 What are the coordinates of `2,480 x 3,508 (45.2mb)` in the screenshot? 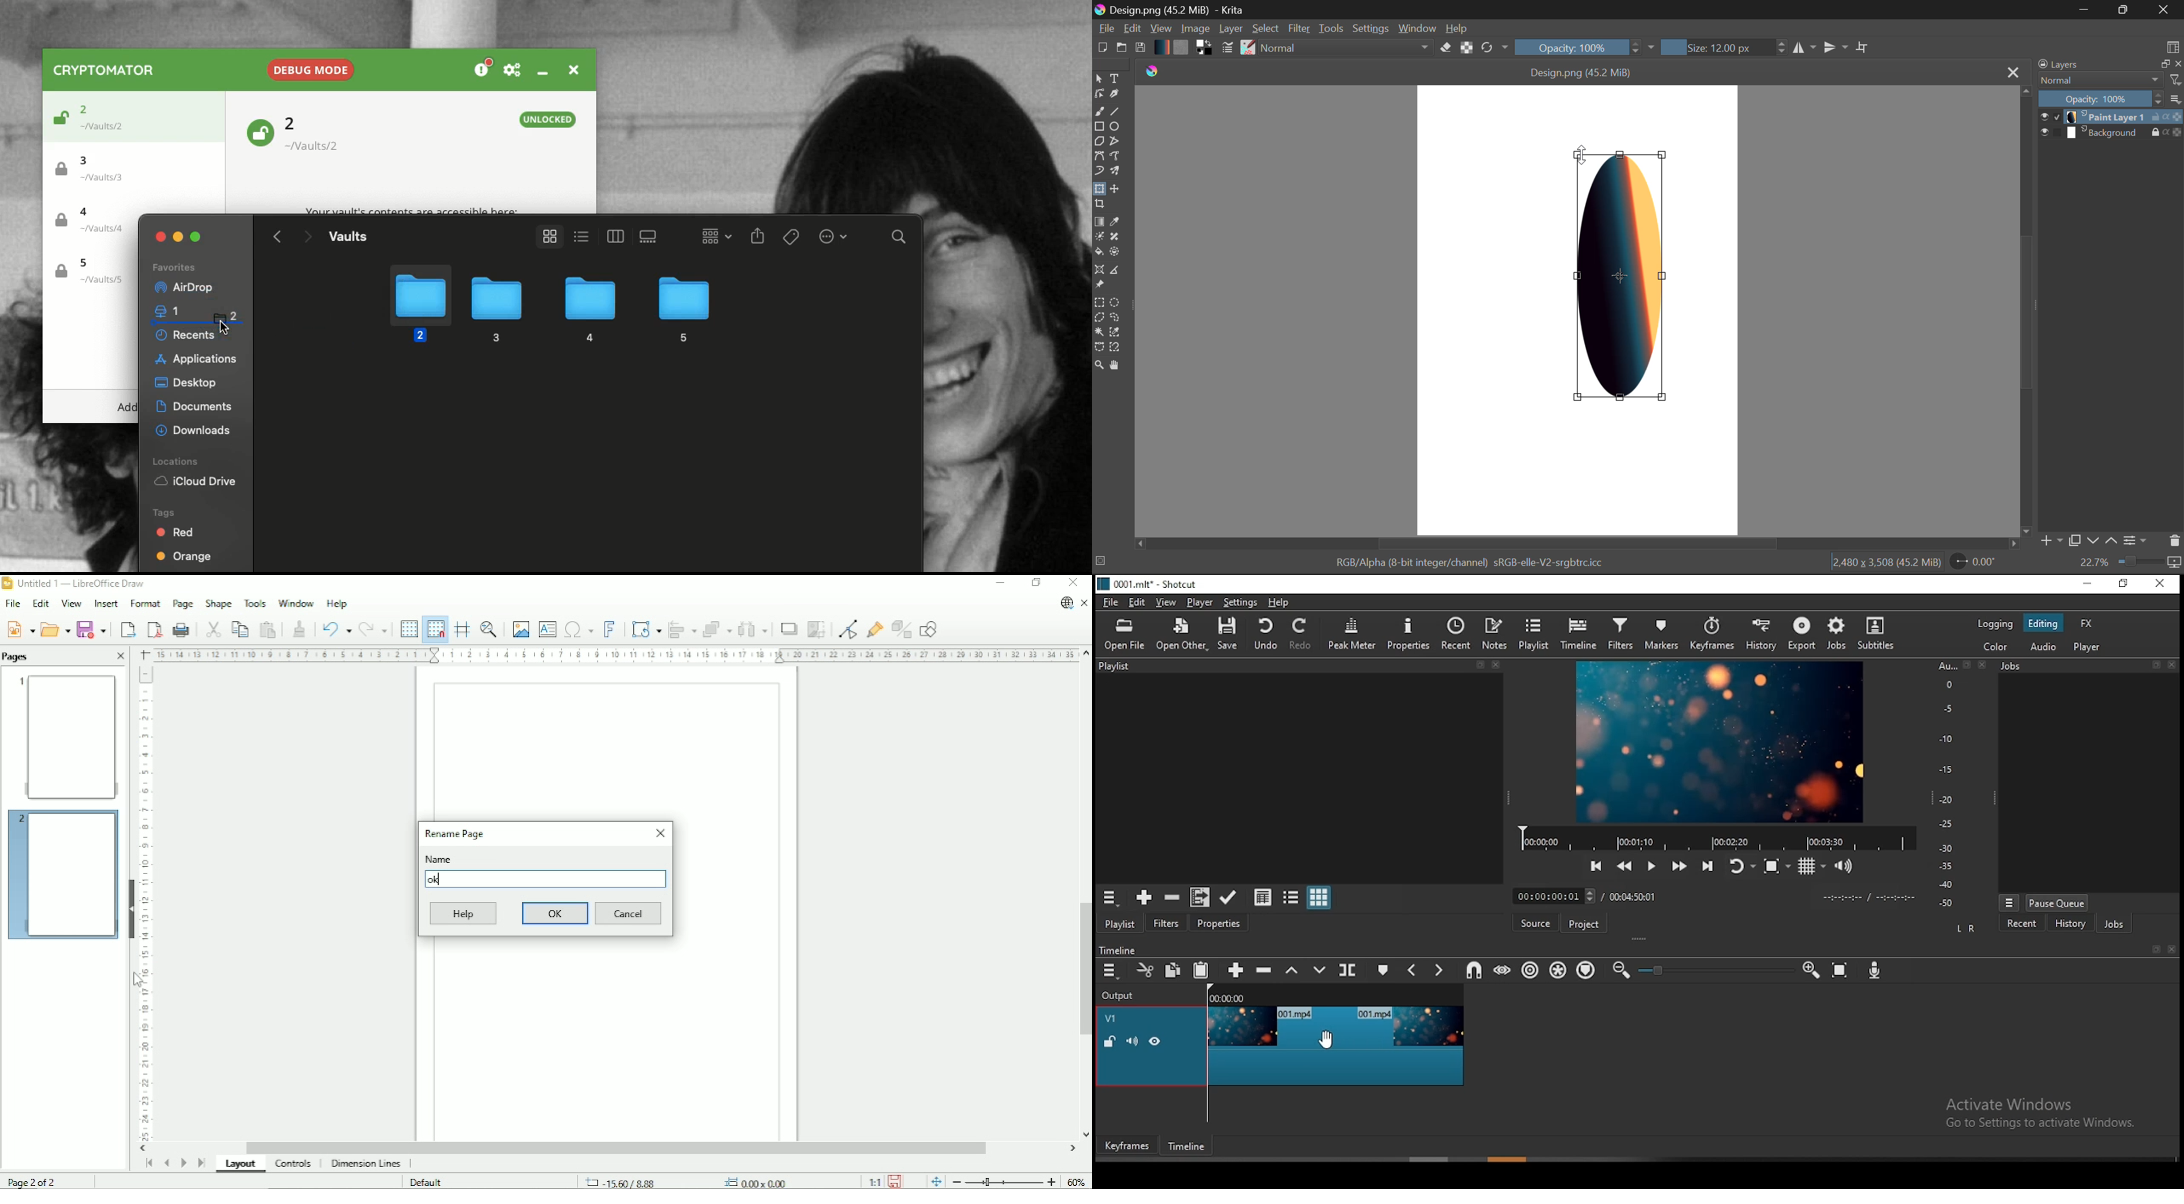 It's located at (1886, 565).